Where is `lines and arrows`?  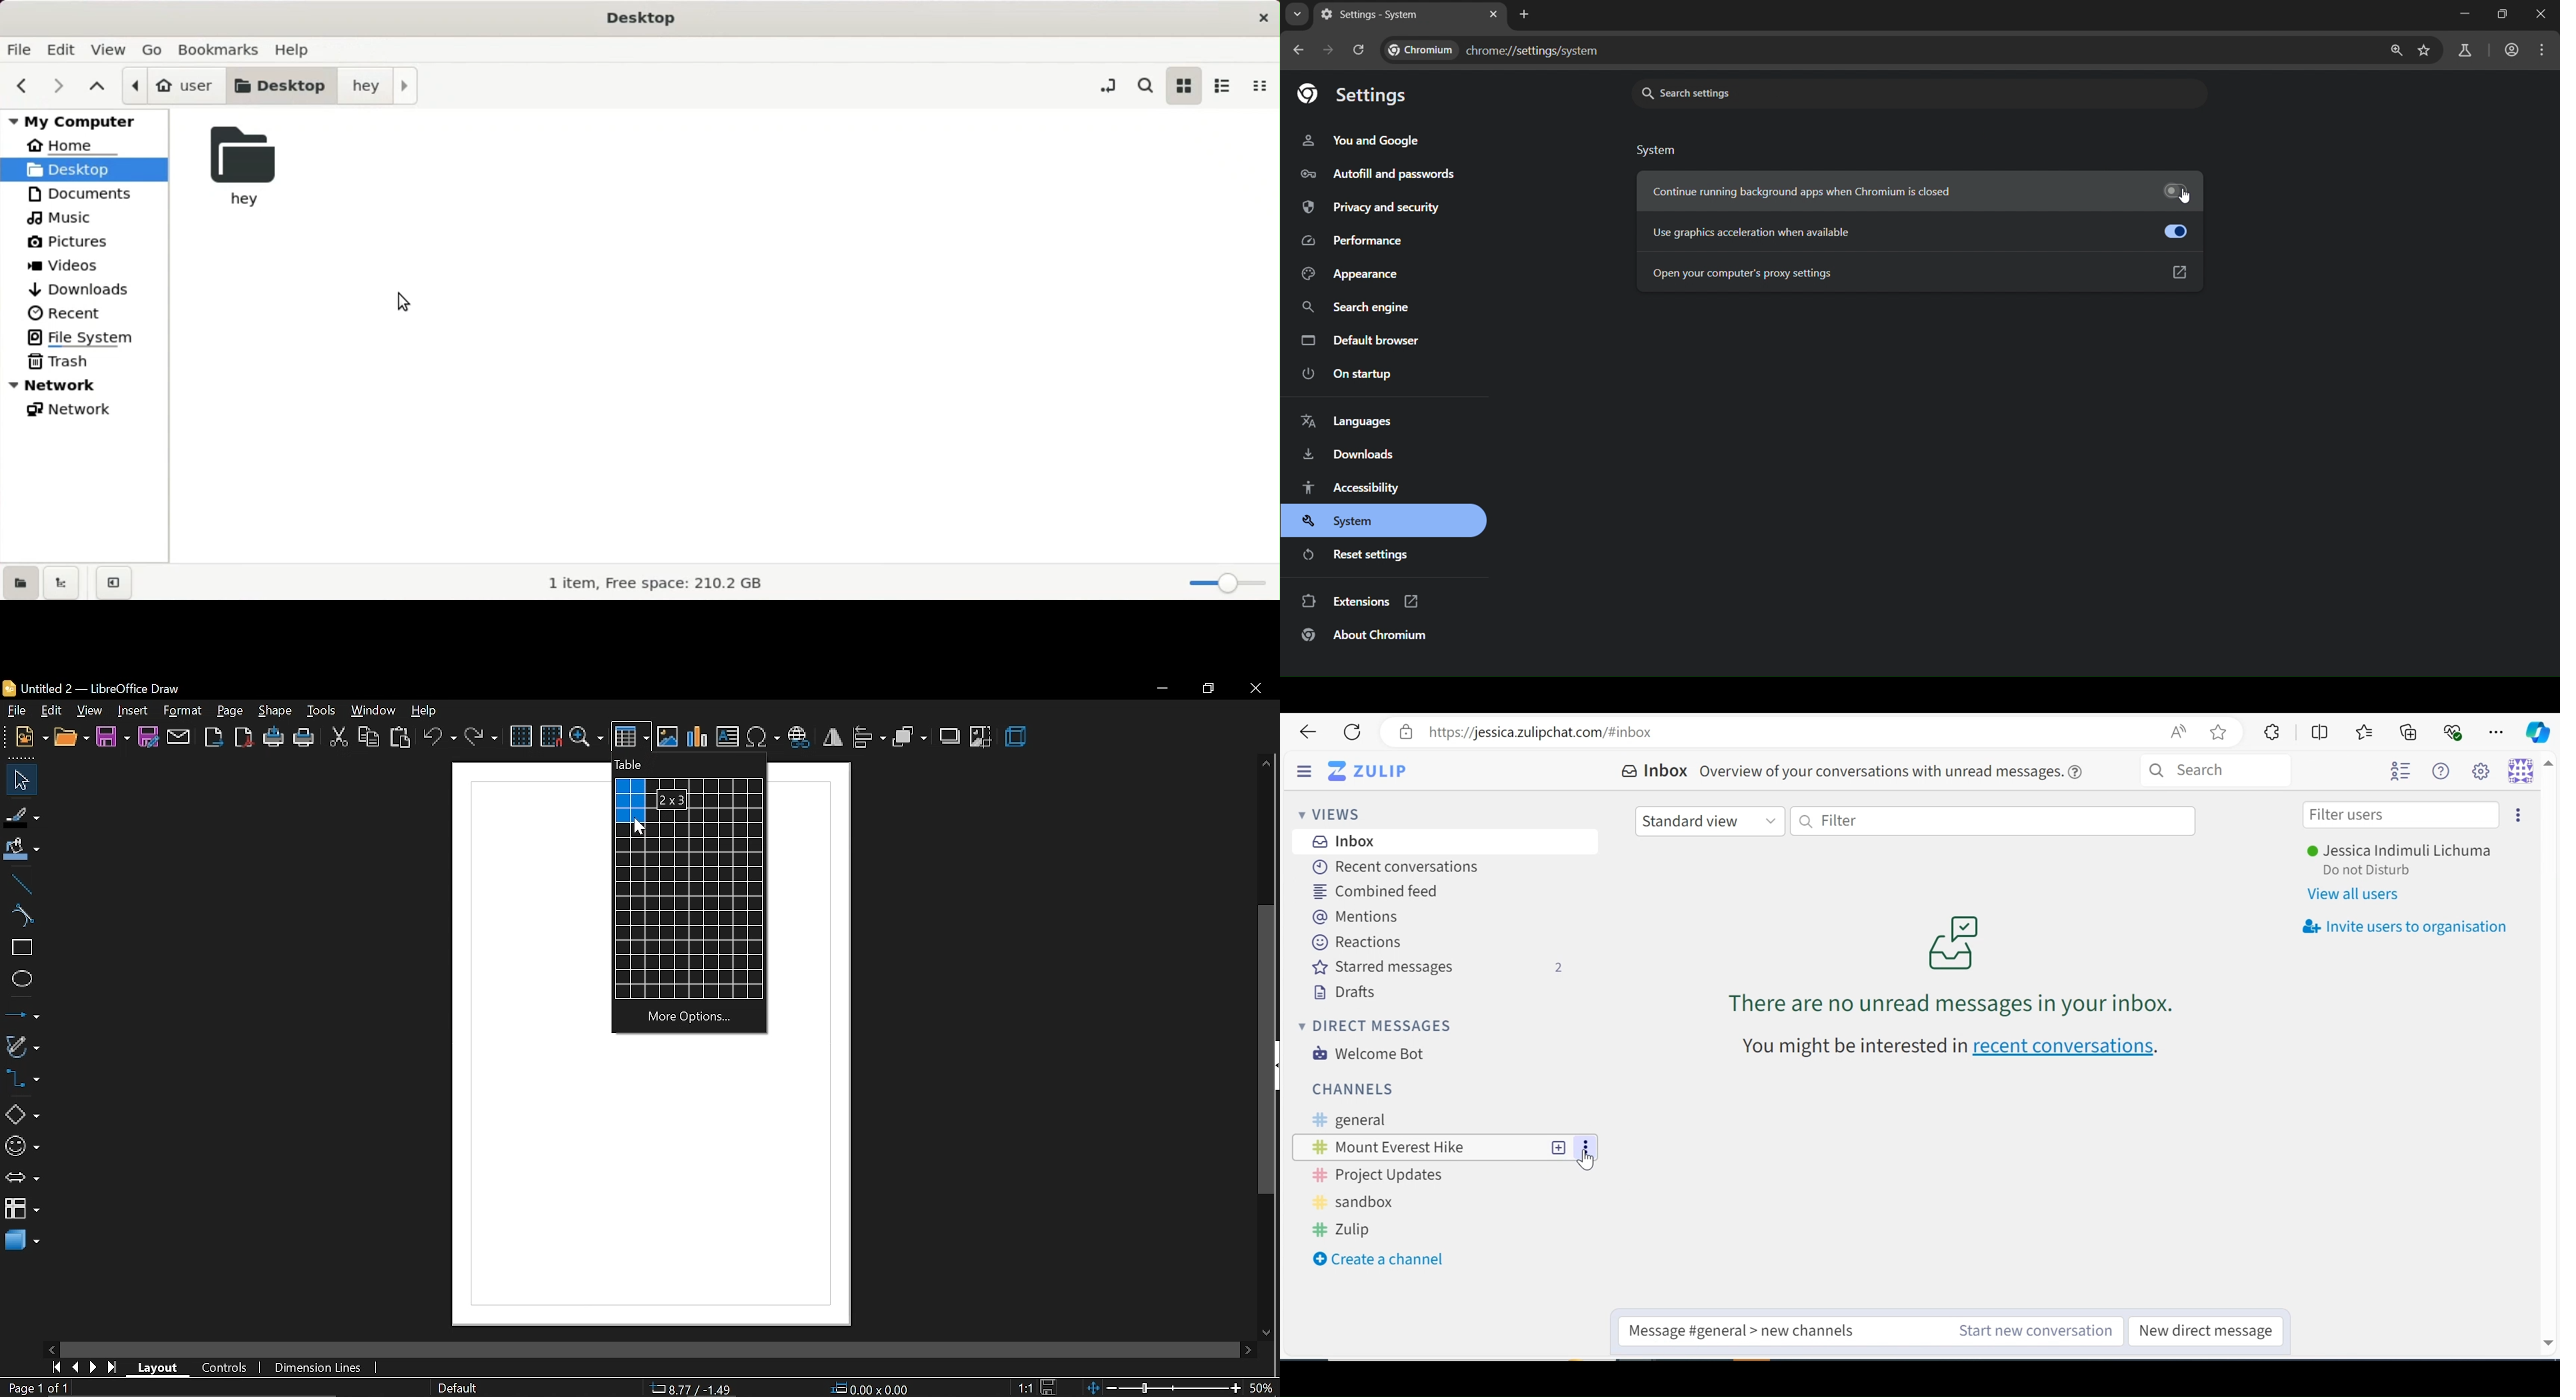
lines and arrows is located at coordinates (24, 1017).